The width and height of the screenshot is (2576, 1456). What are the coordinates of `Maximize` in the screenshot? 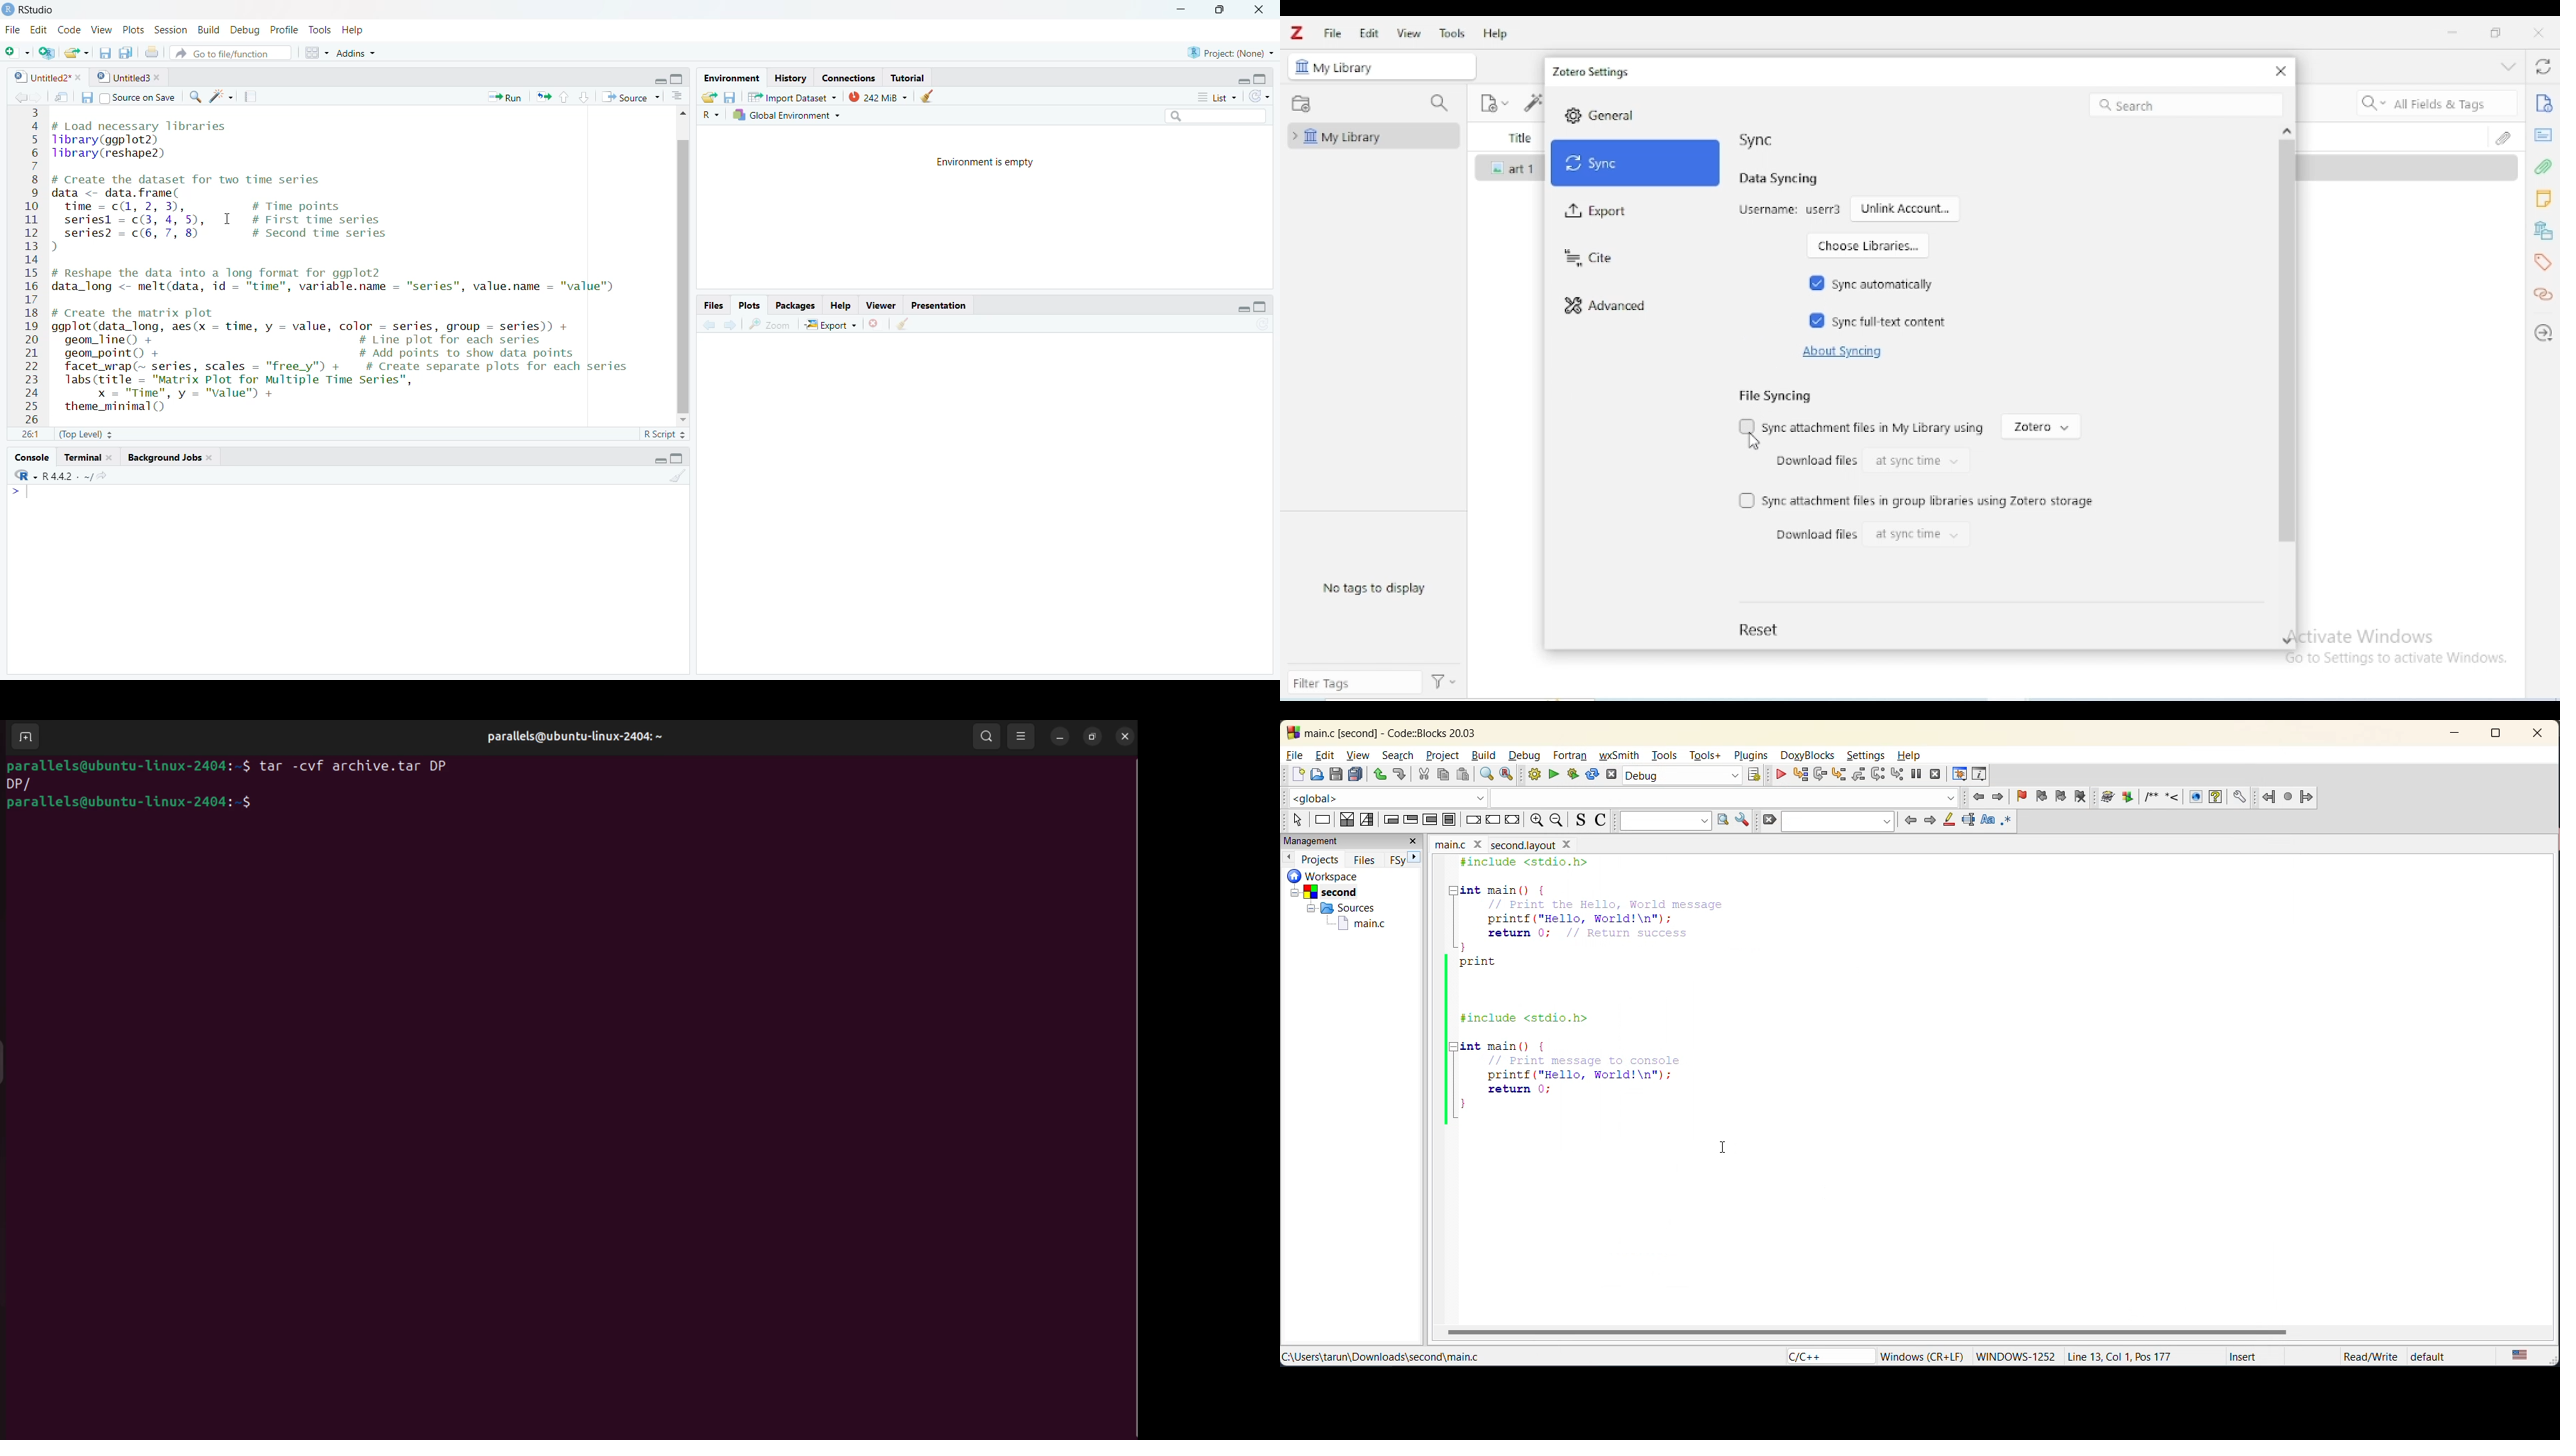 It's located at (1223, 9).